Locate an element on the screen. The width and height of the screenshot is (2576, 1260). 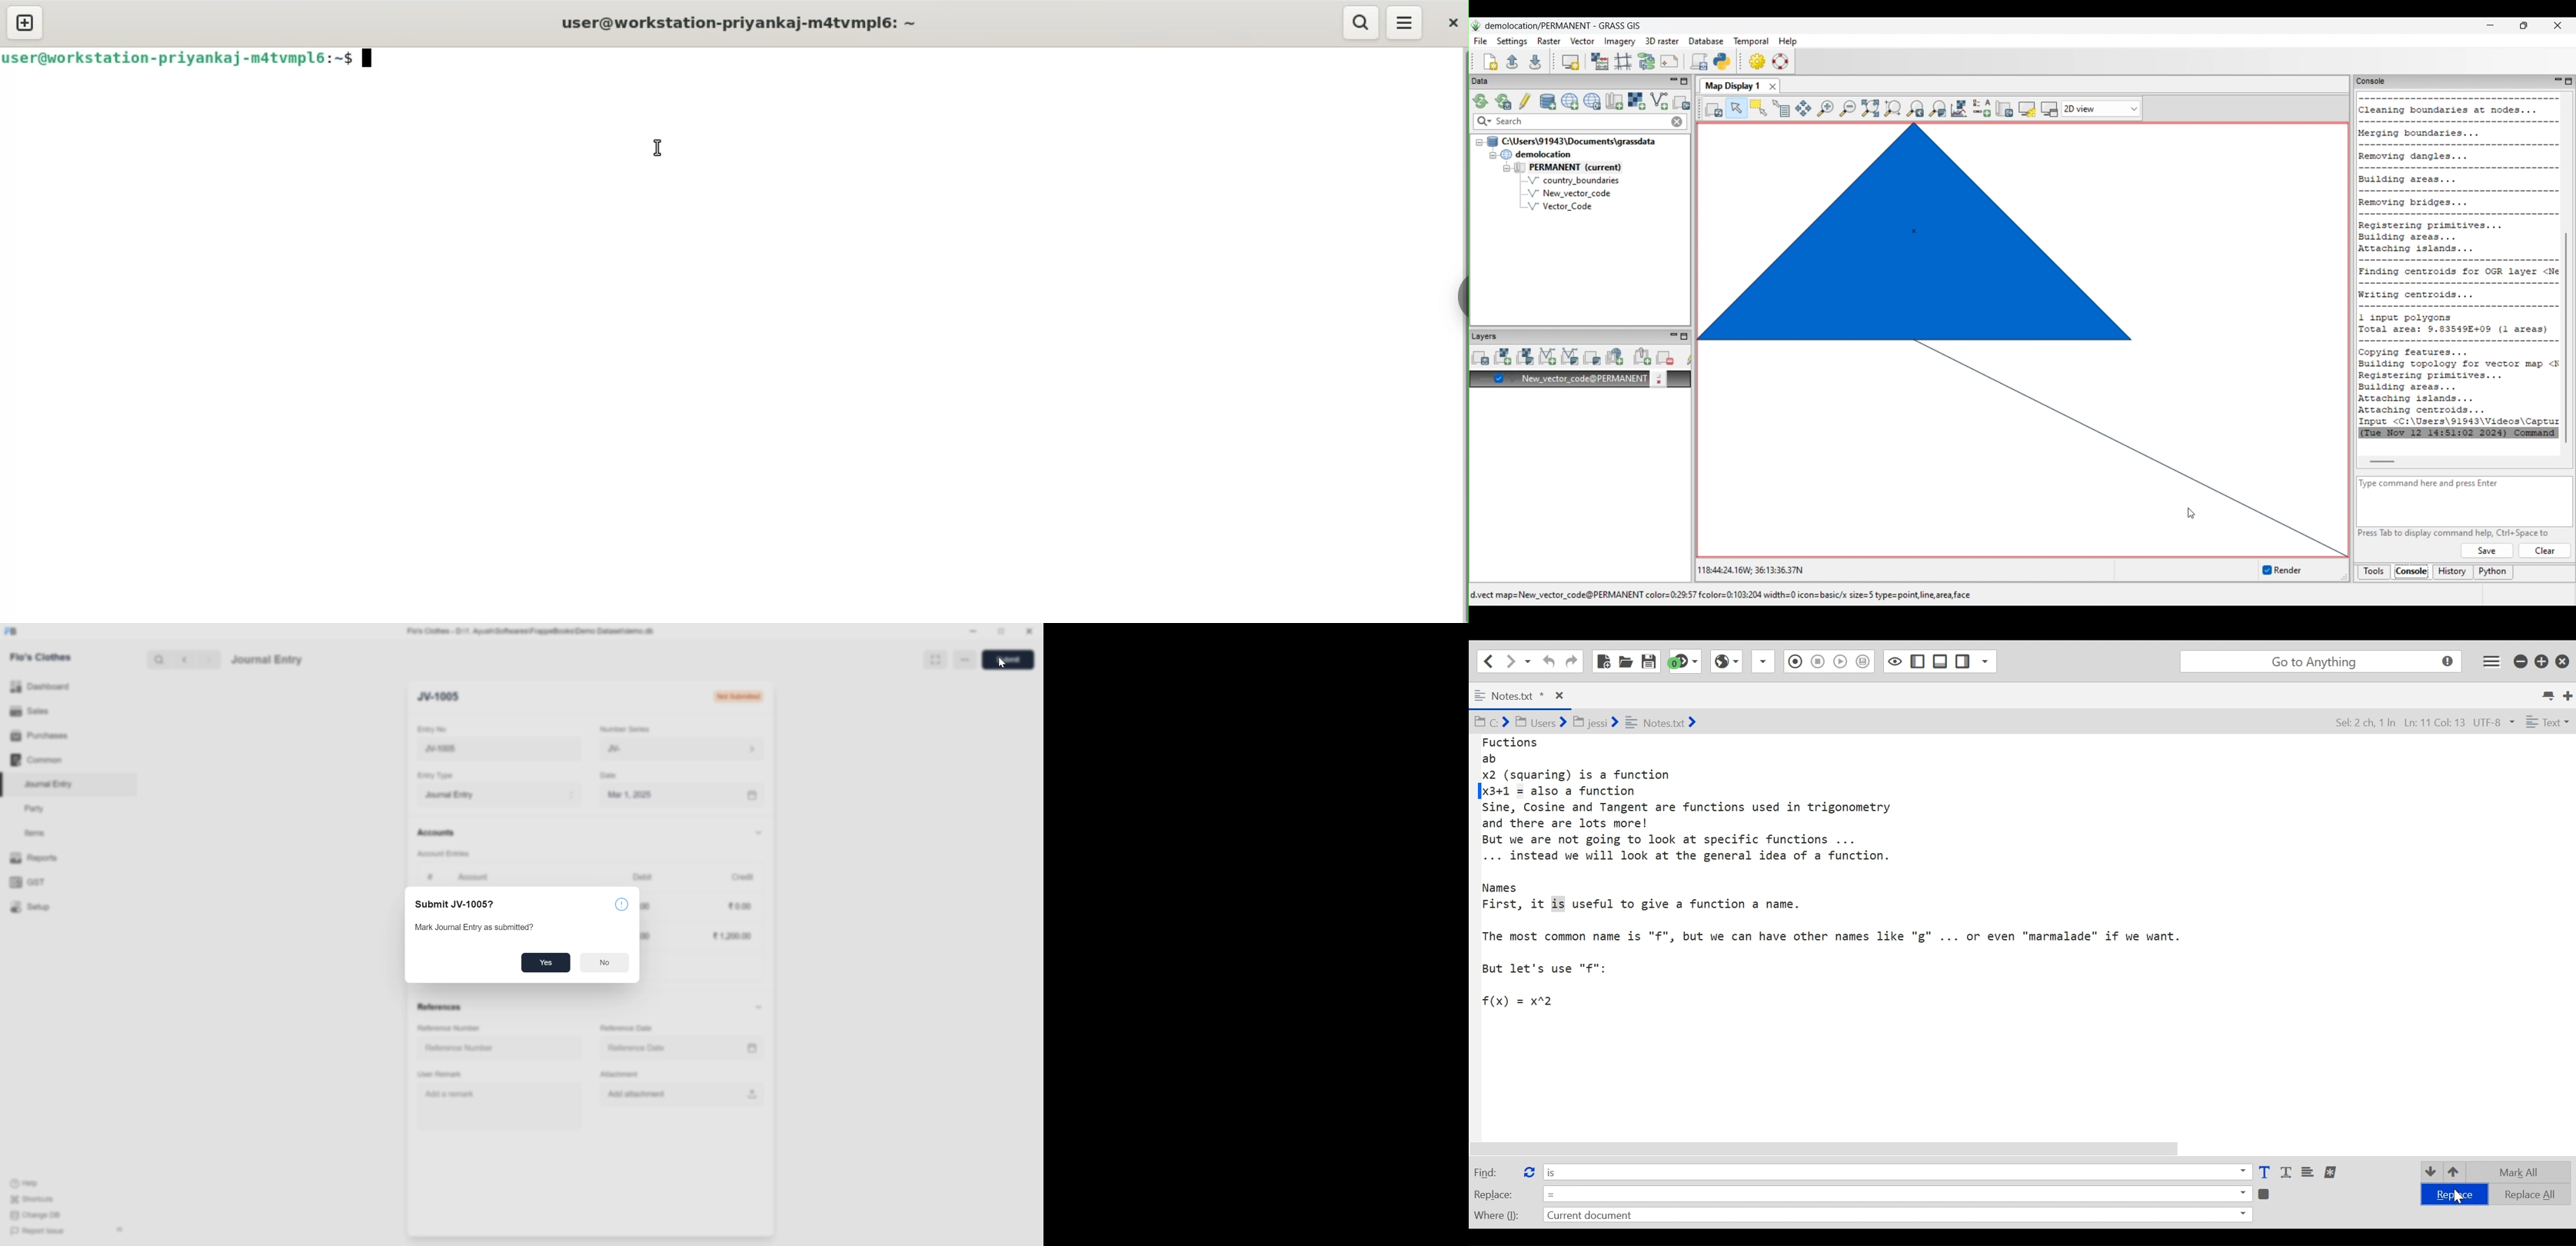
terminal cursor is located at coordinates (368, 62).